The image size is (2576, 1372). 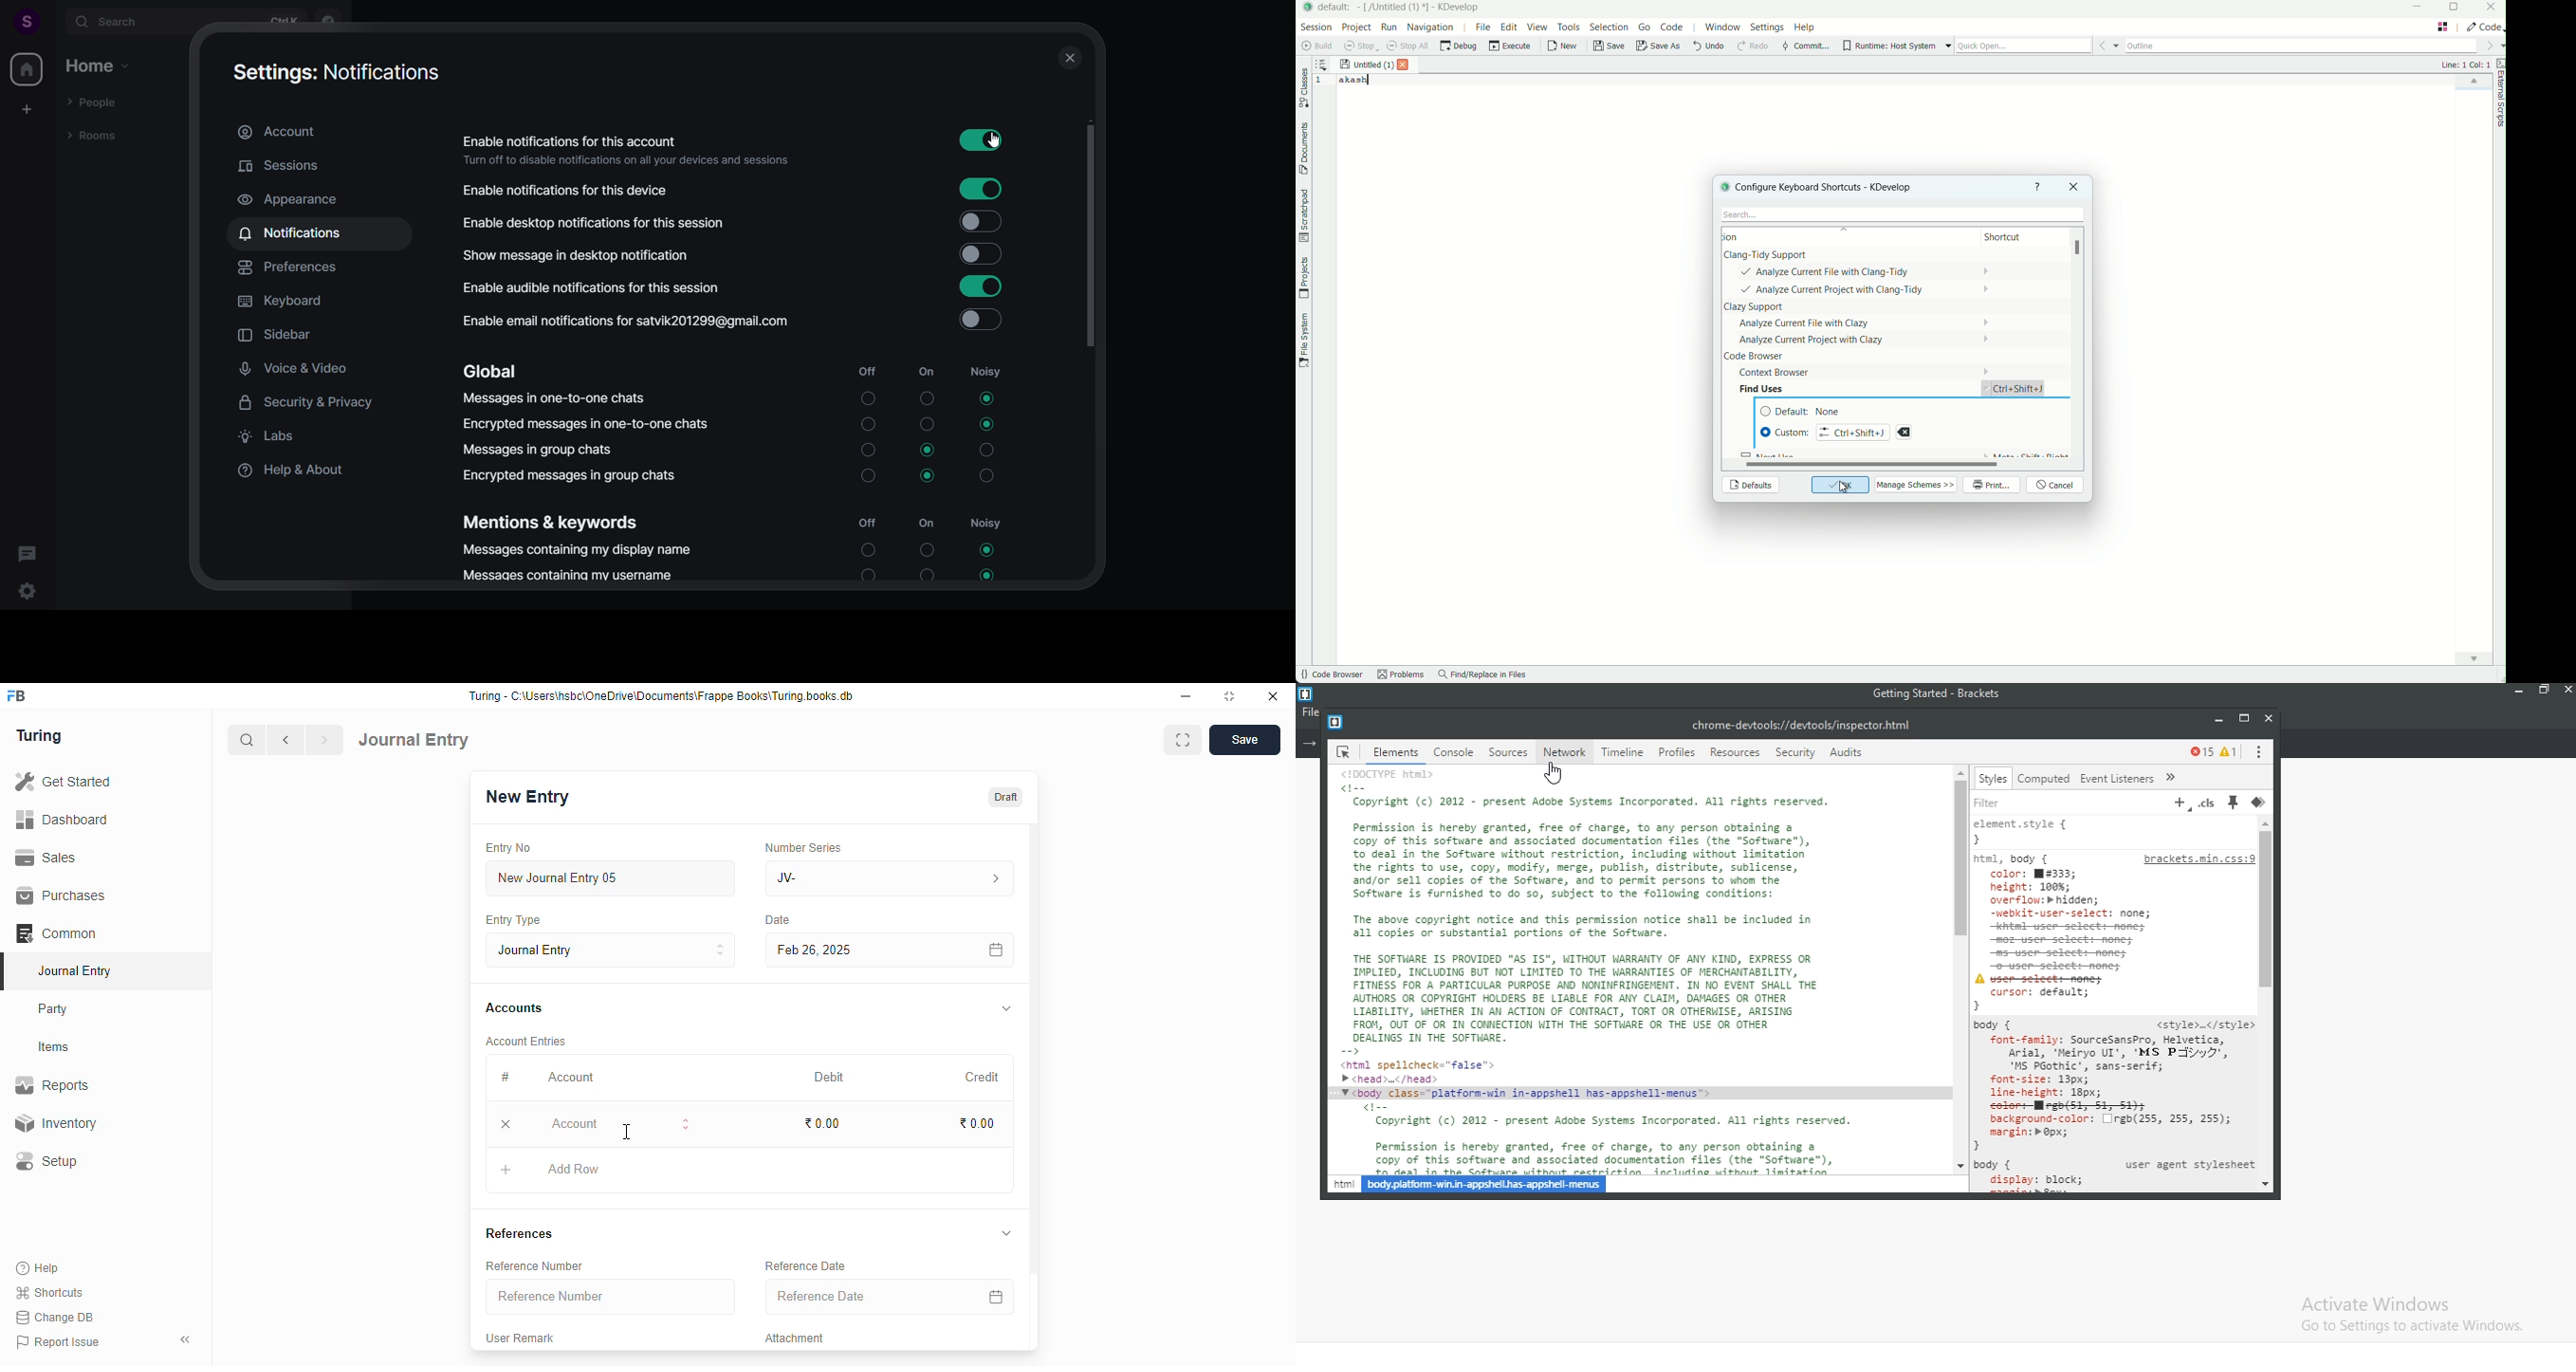 What do you see at coordinates (55, 1318) in the screenshot?
I see `change DB` at bounding box center [55, 1318].